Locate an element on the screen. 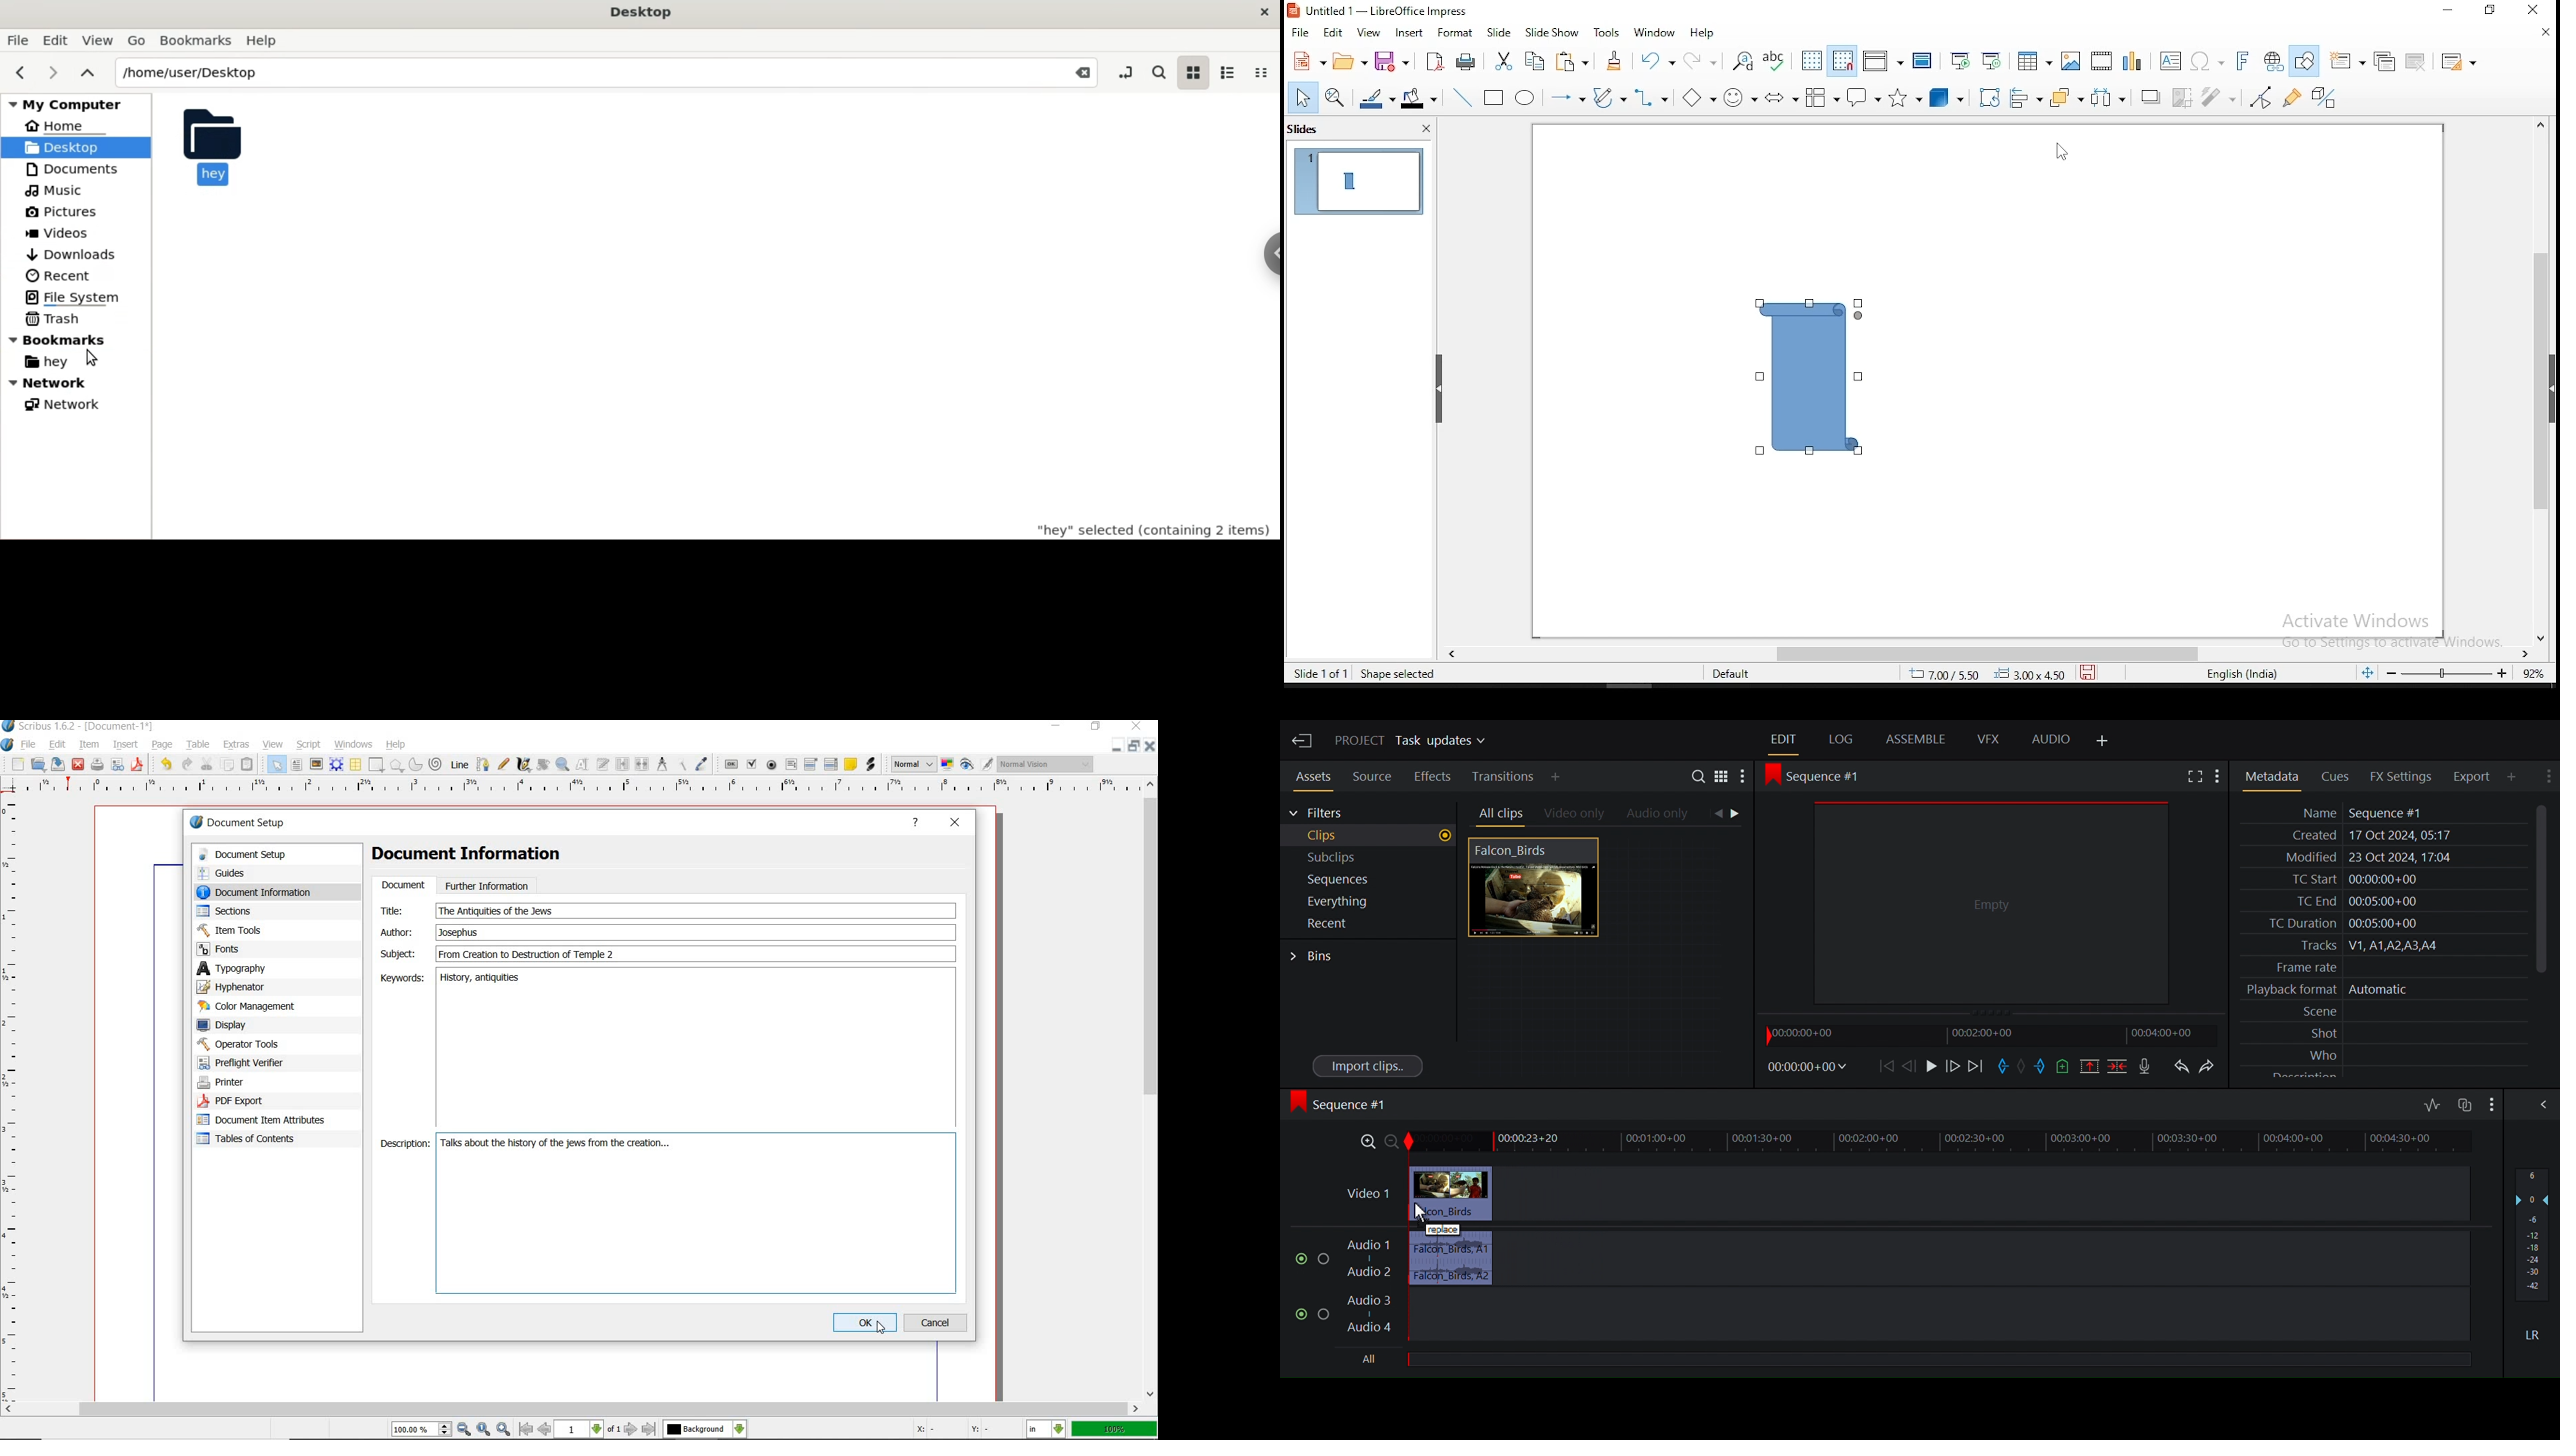  image frame is located at coordinates (317, 763).